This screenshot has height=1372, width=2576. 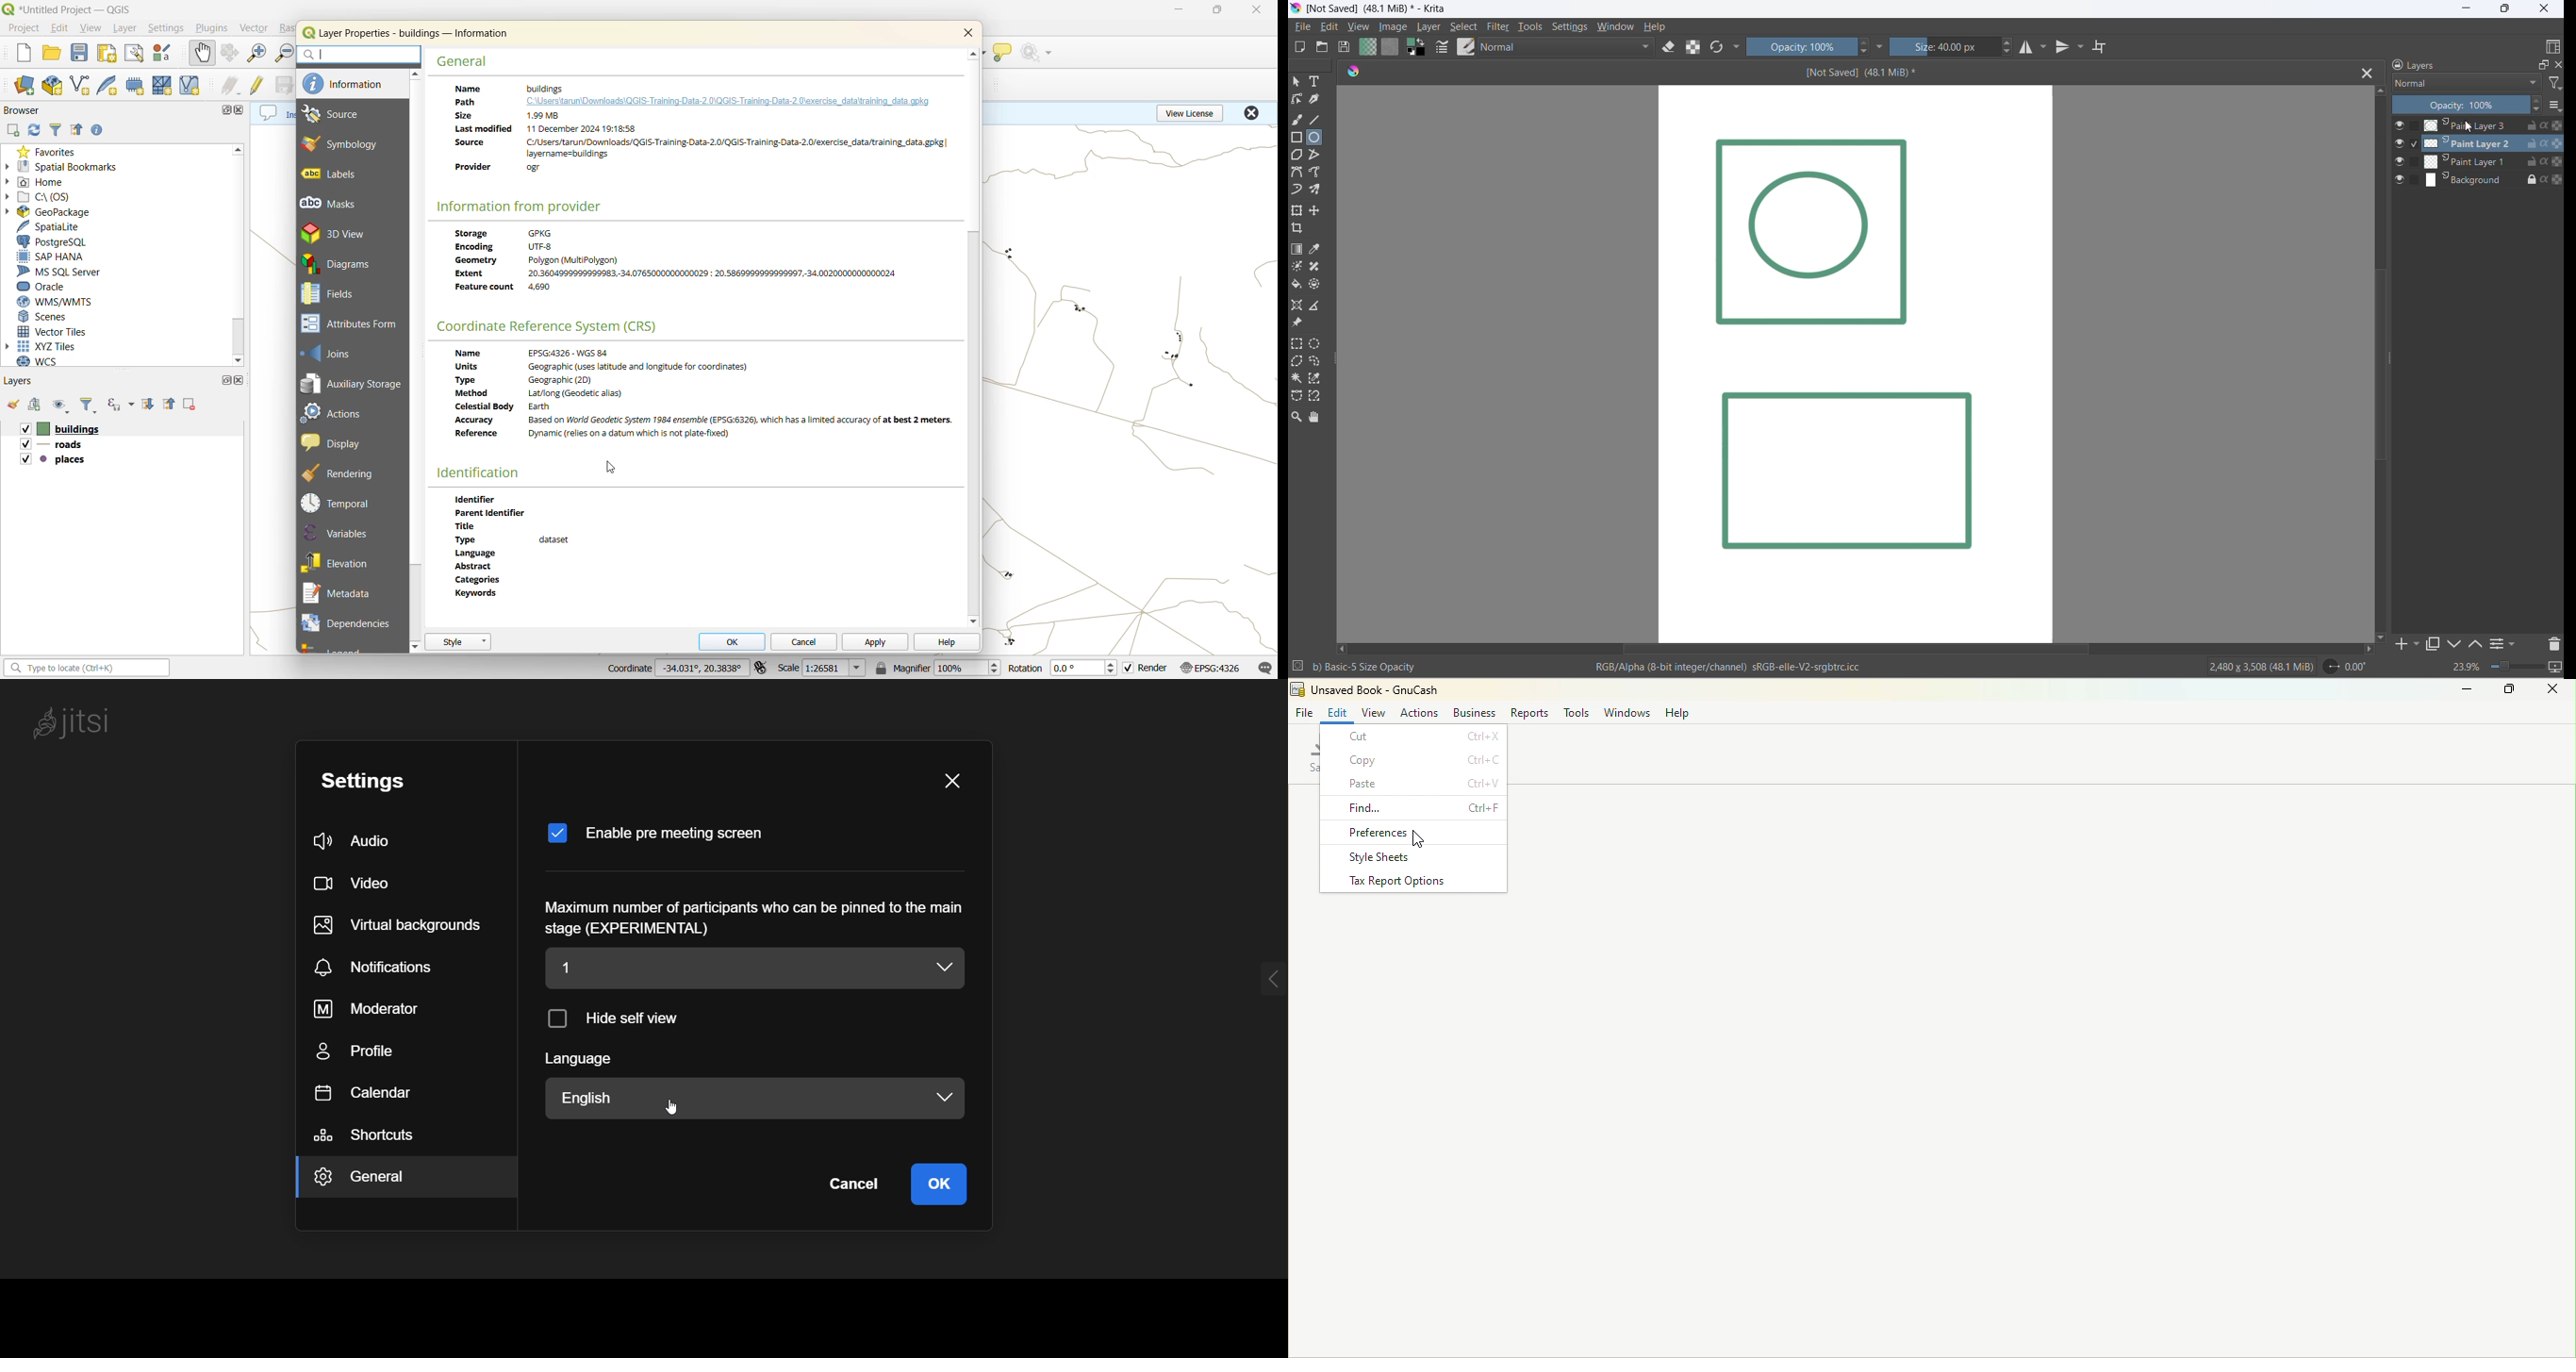 What do you see at coordinates (2507, 10) in the screenshot?
I see `maximize` at bounding box center [2507, 10].